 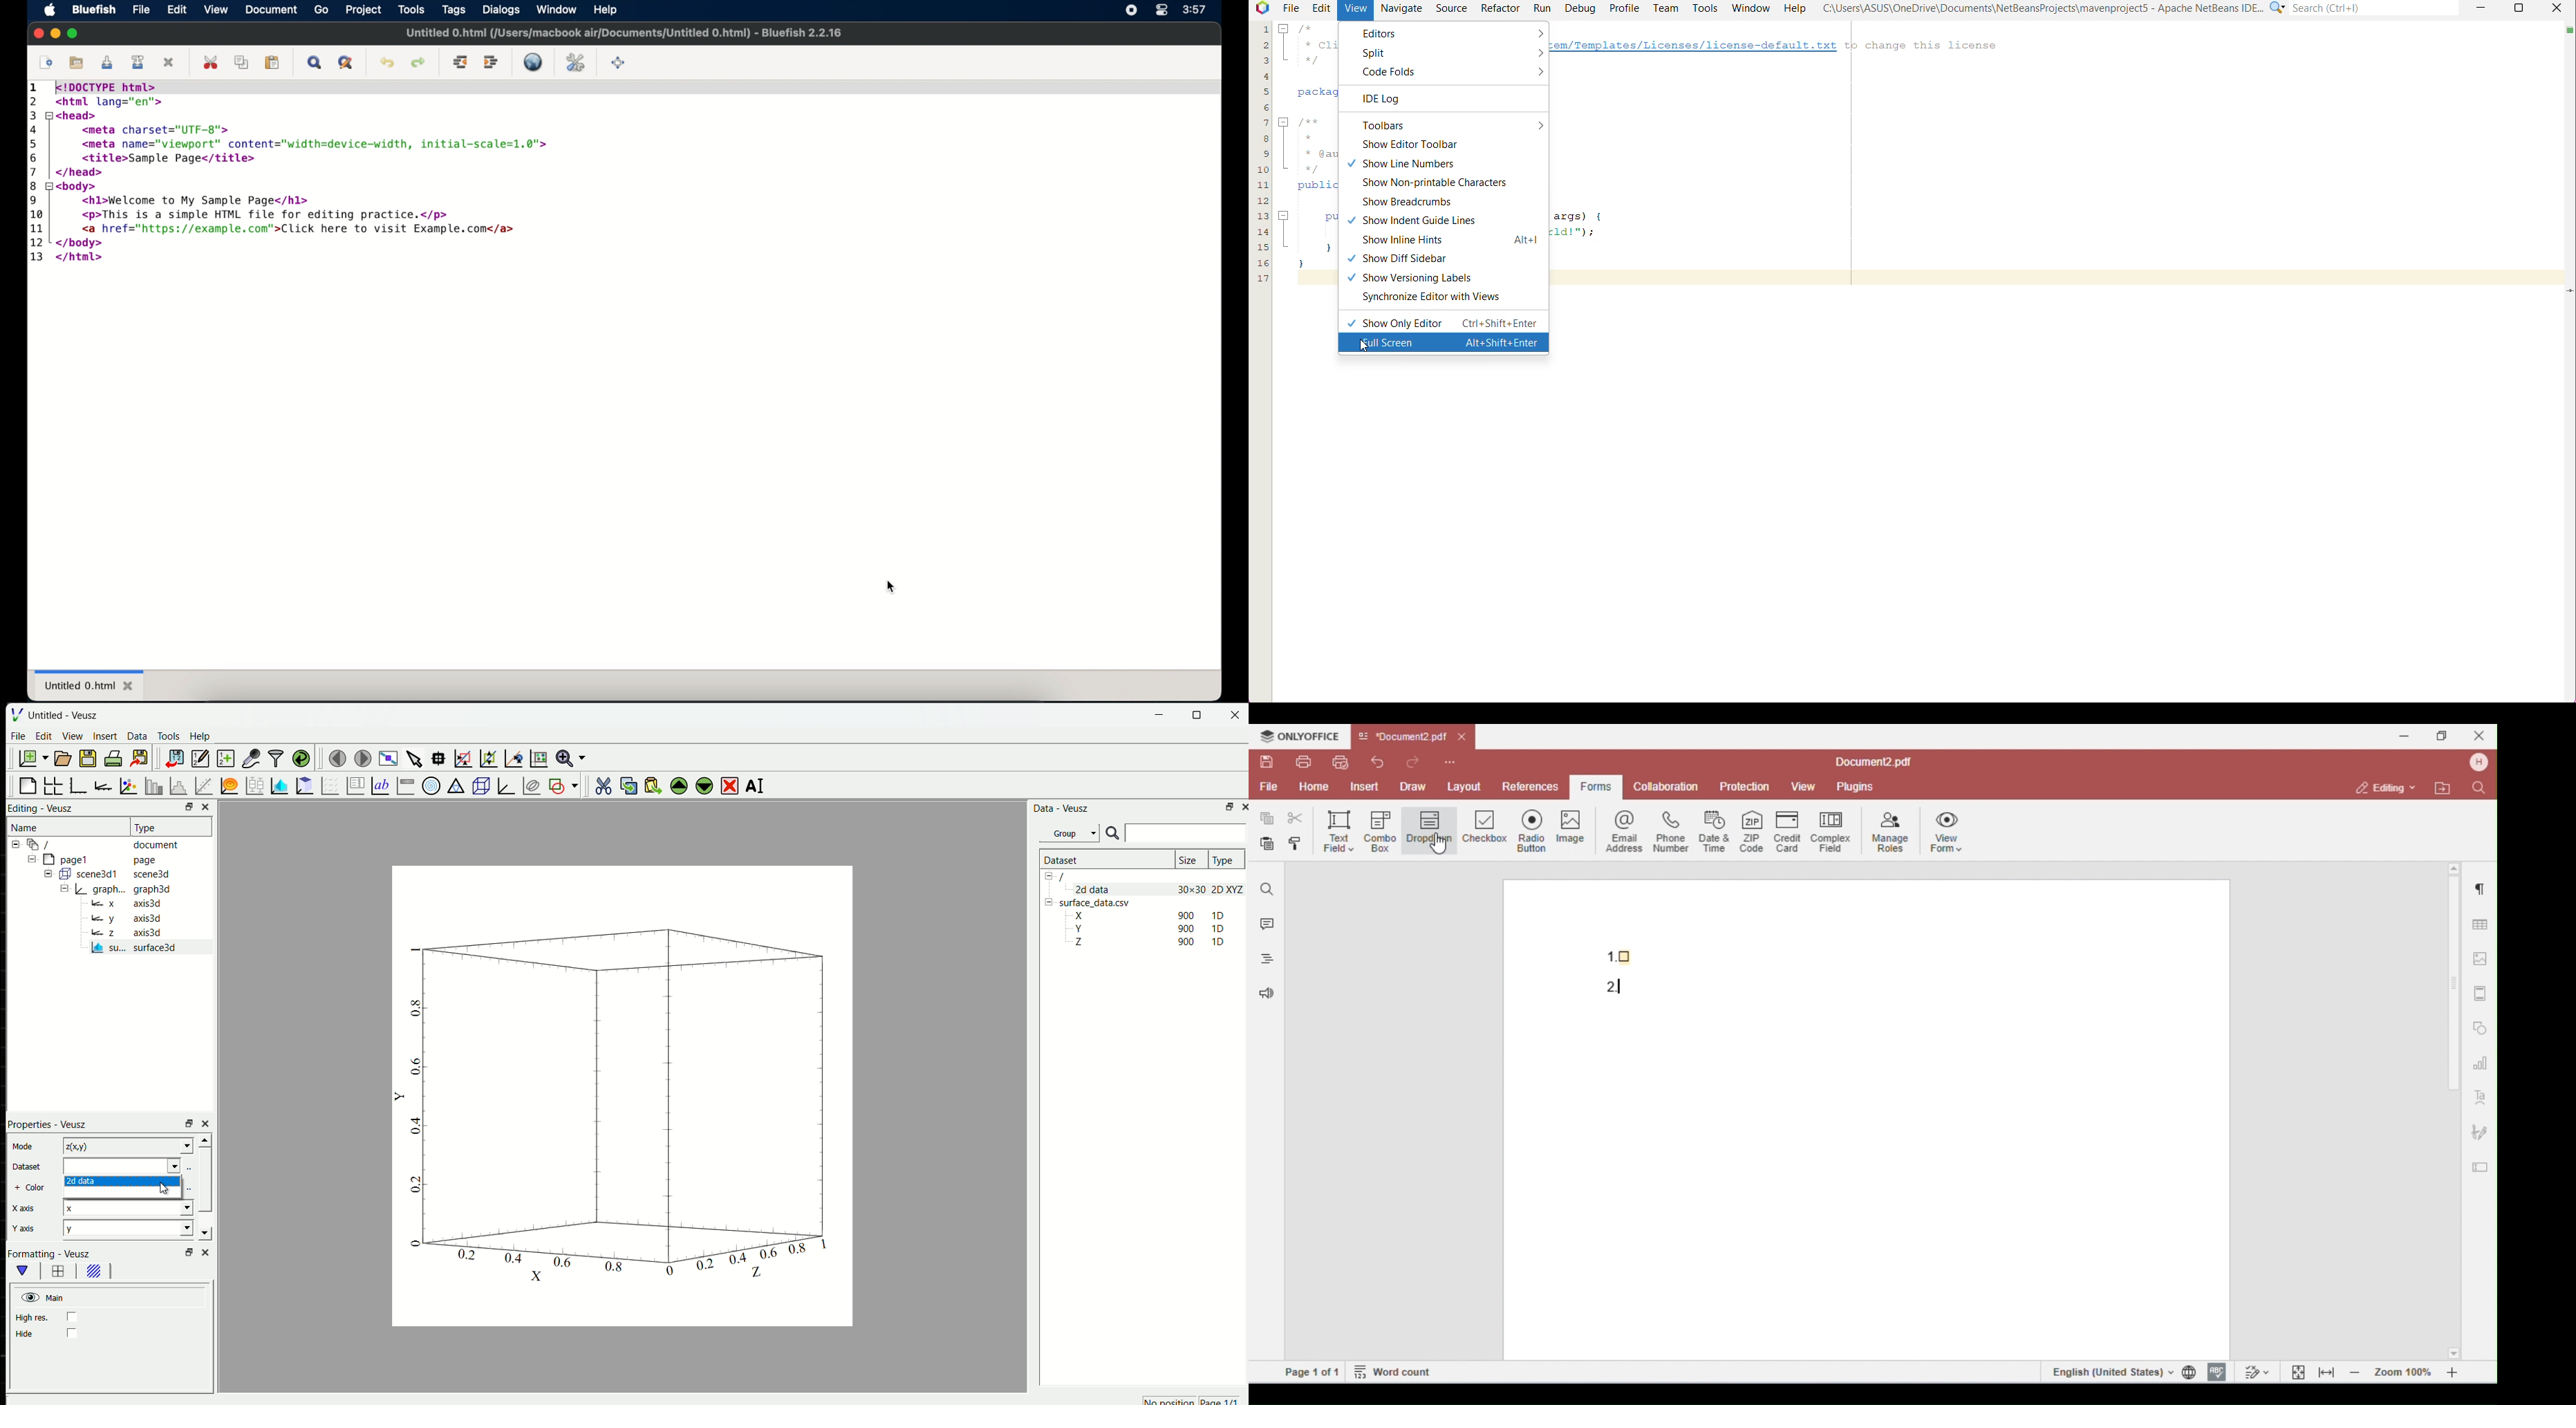 I want to click on project, so click(x=363, y=10).